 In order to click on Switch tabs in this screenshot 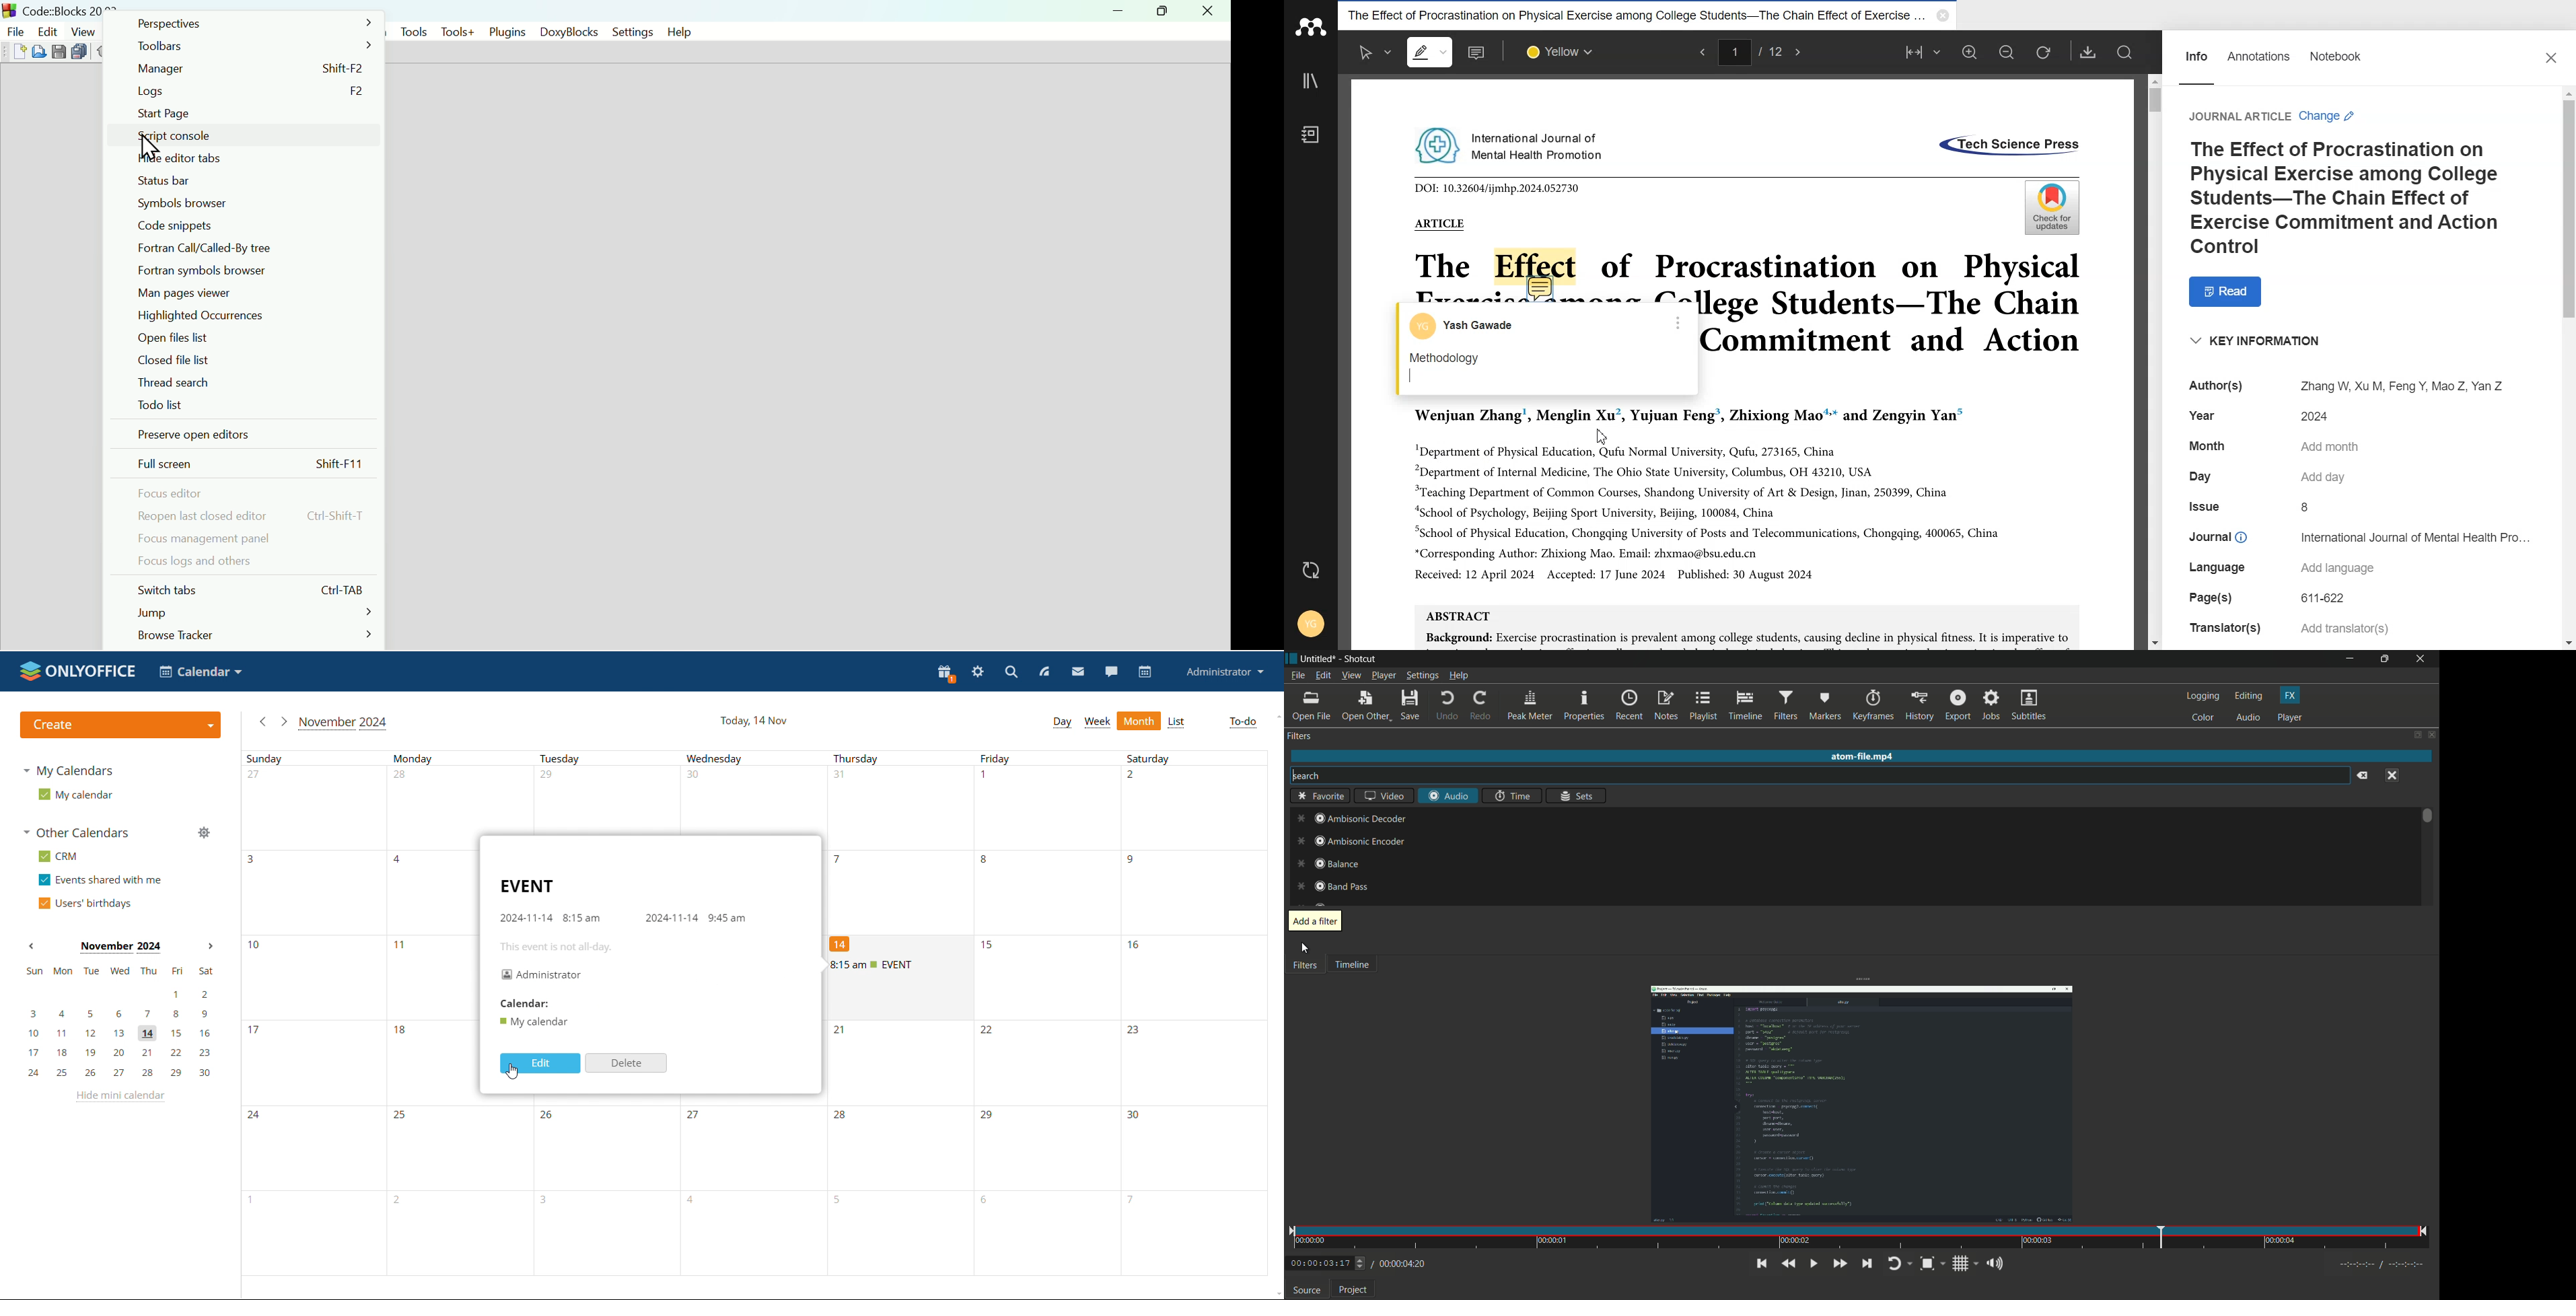, I will do `click(248, 588)`.